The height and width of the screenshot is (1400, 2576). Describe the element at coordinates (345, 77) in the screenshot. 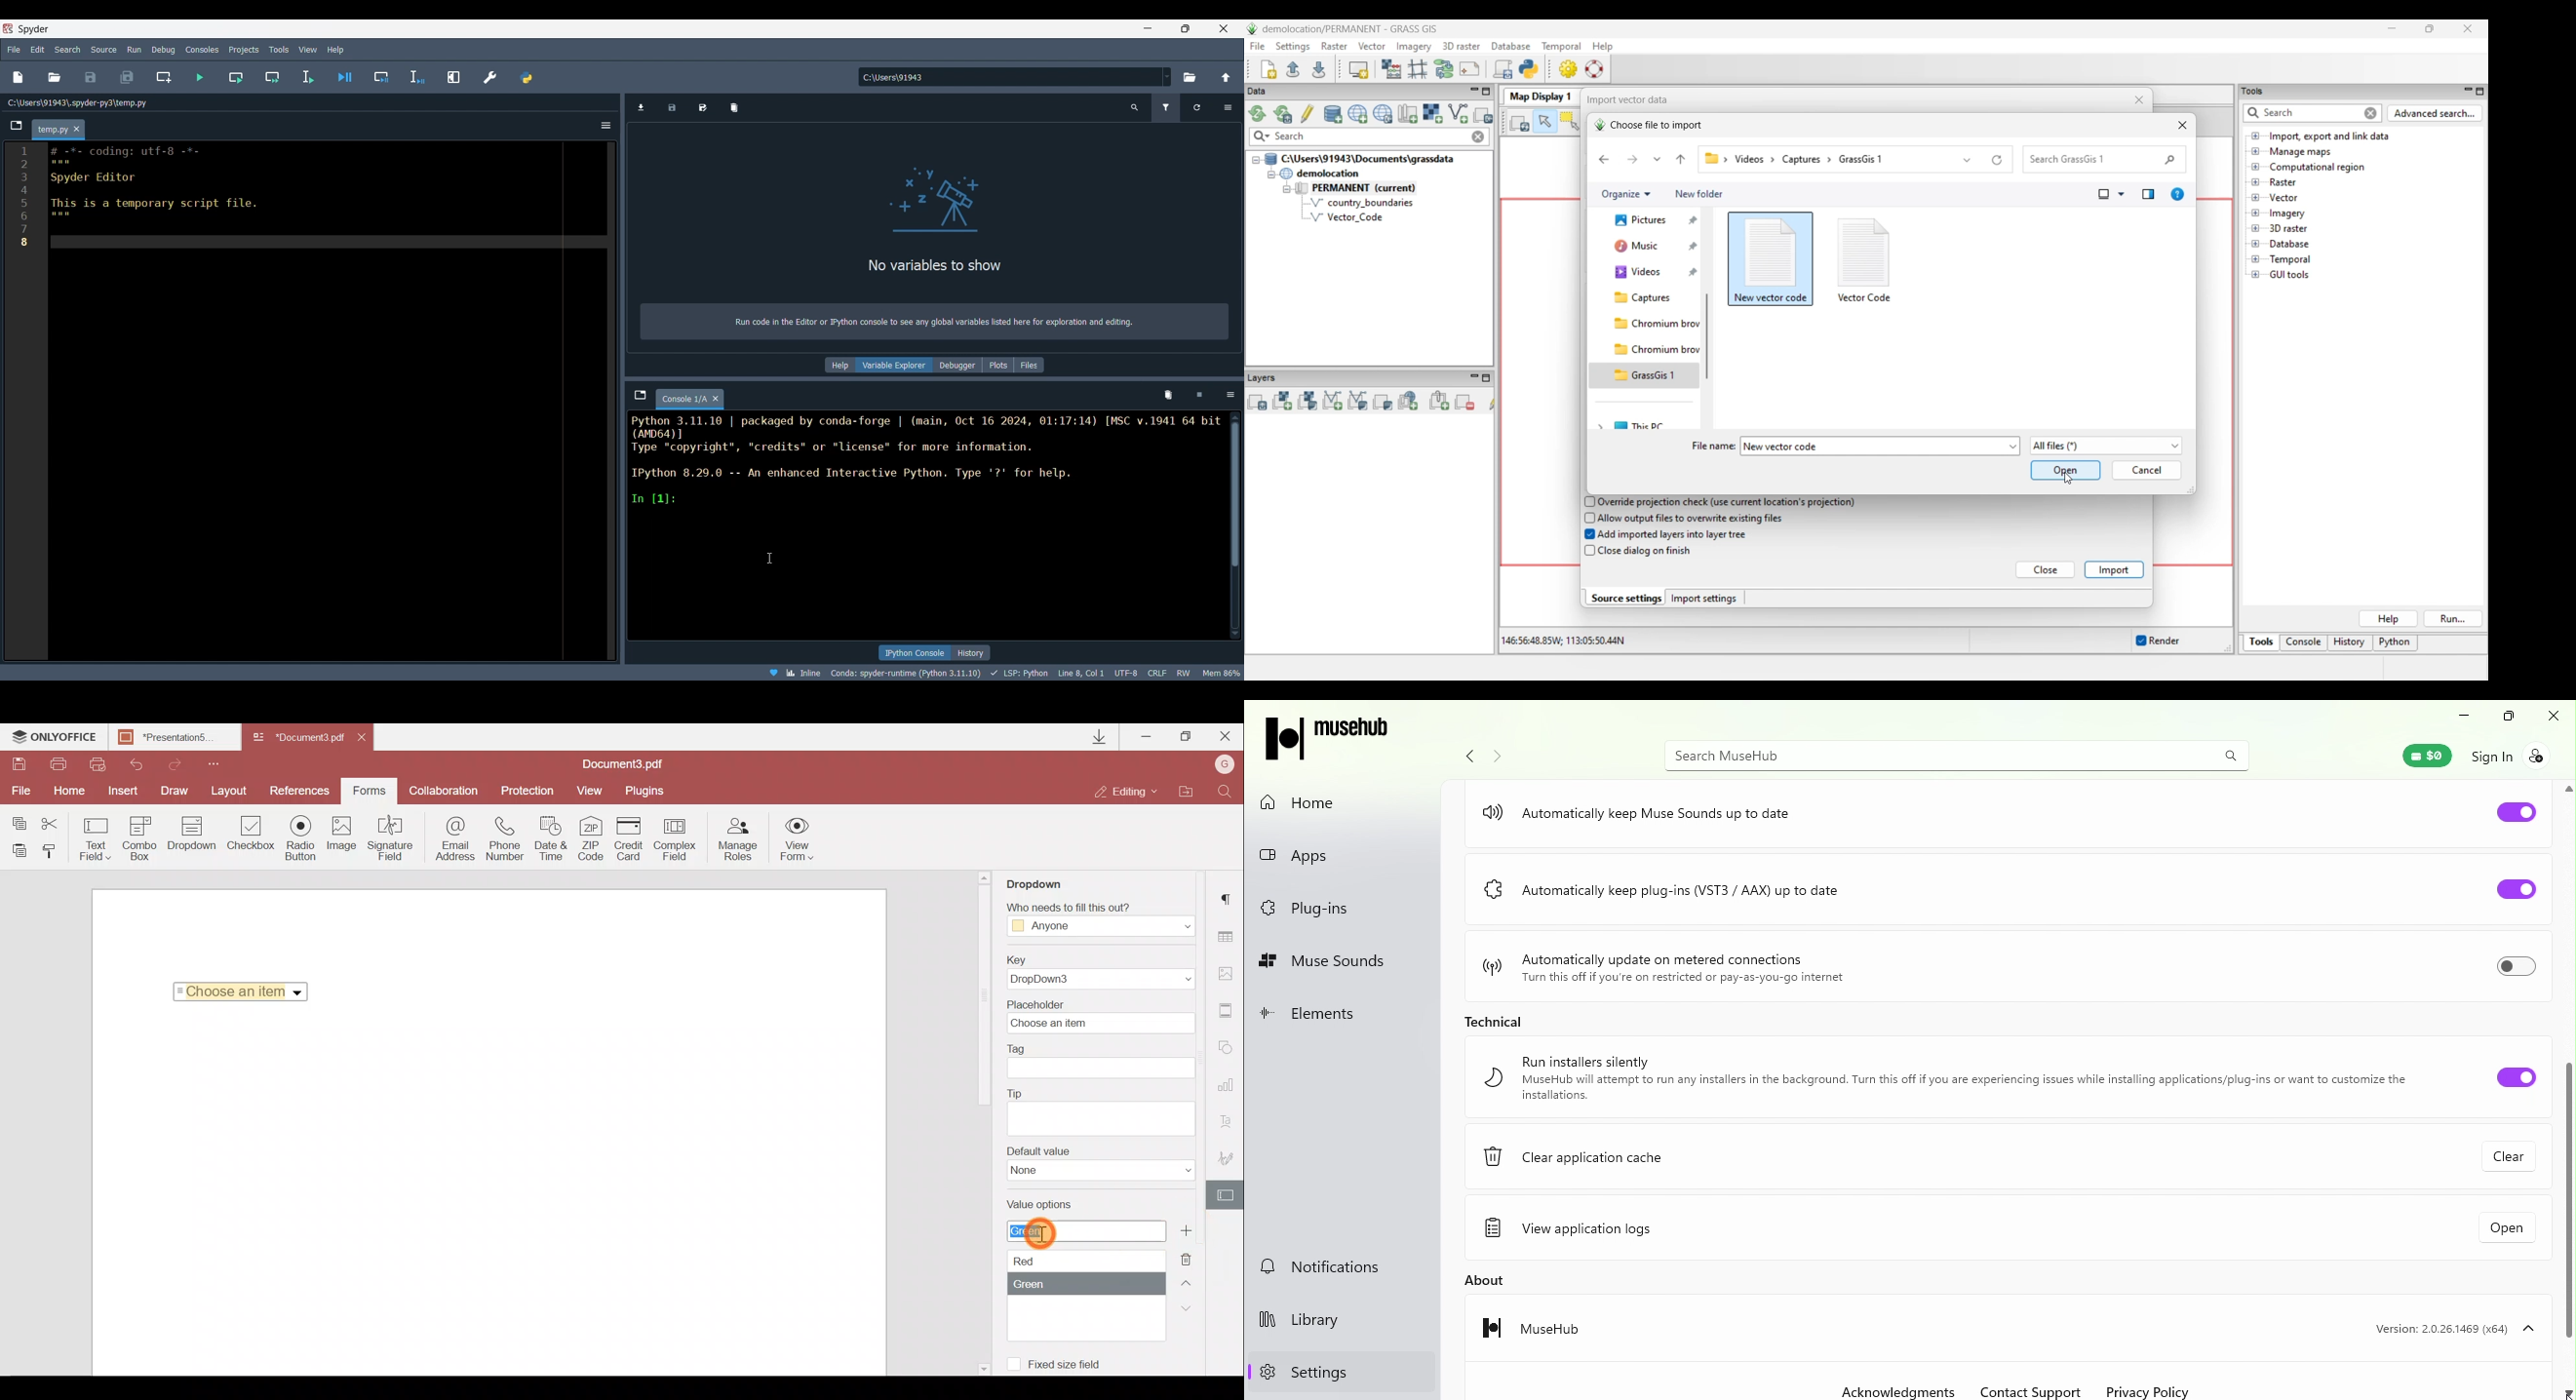

I see `Debug file` at that location.